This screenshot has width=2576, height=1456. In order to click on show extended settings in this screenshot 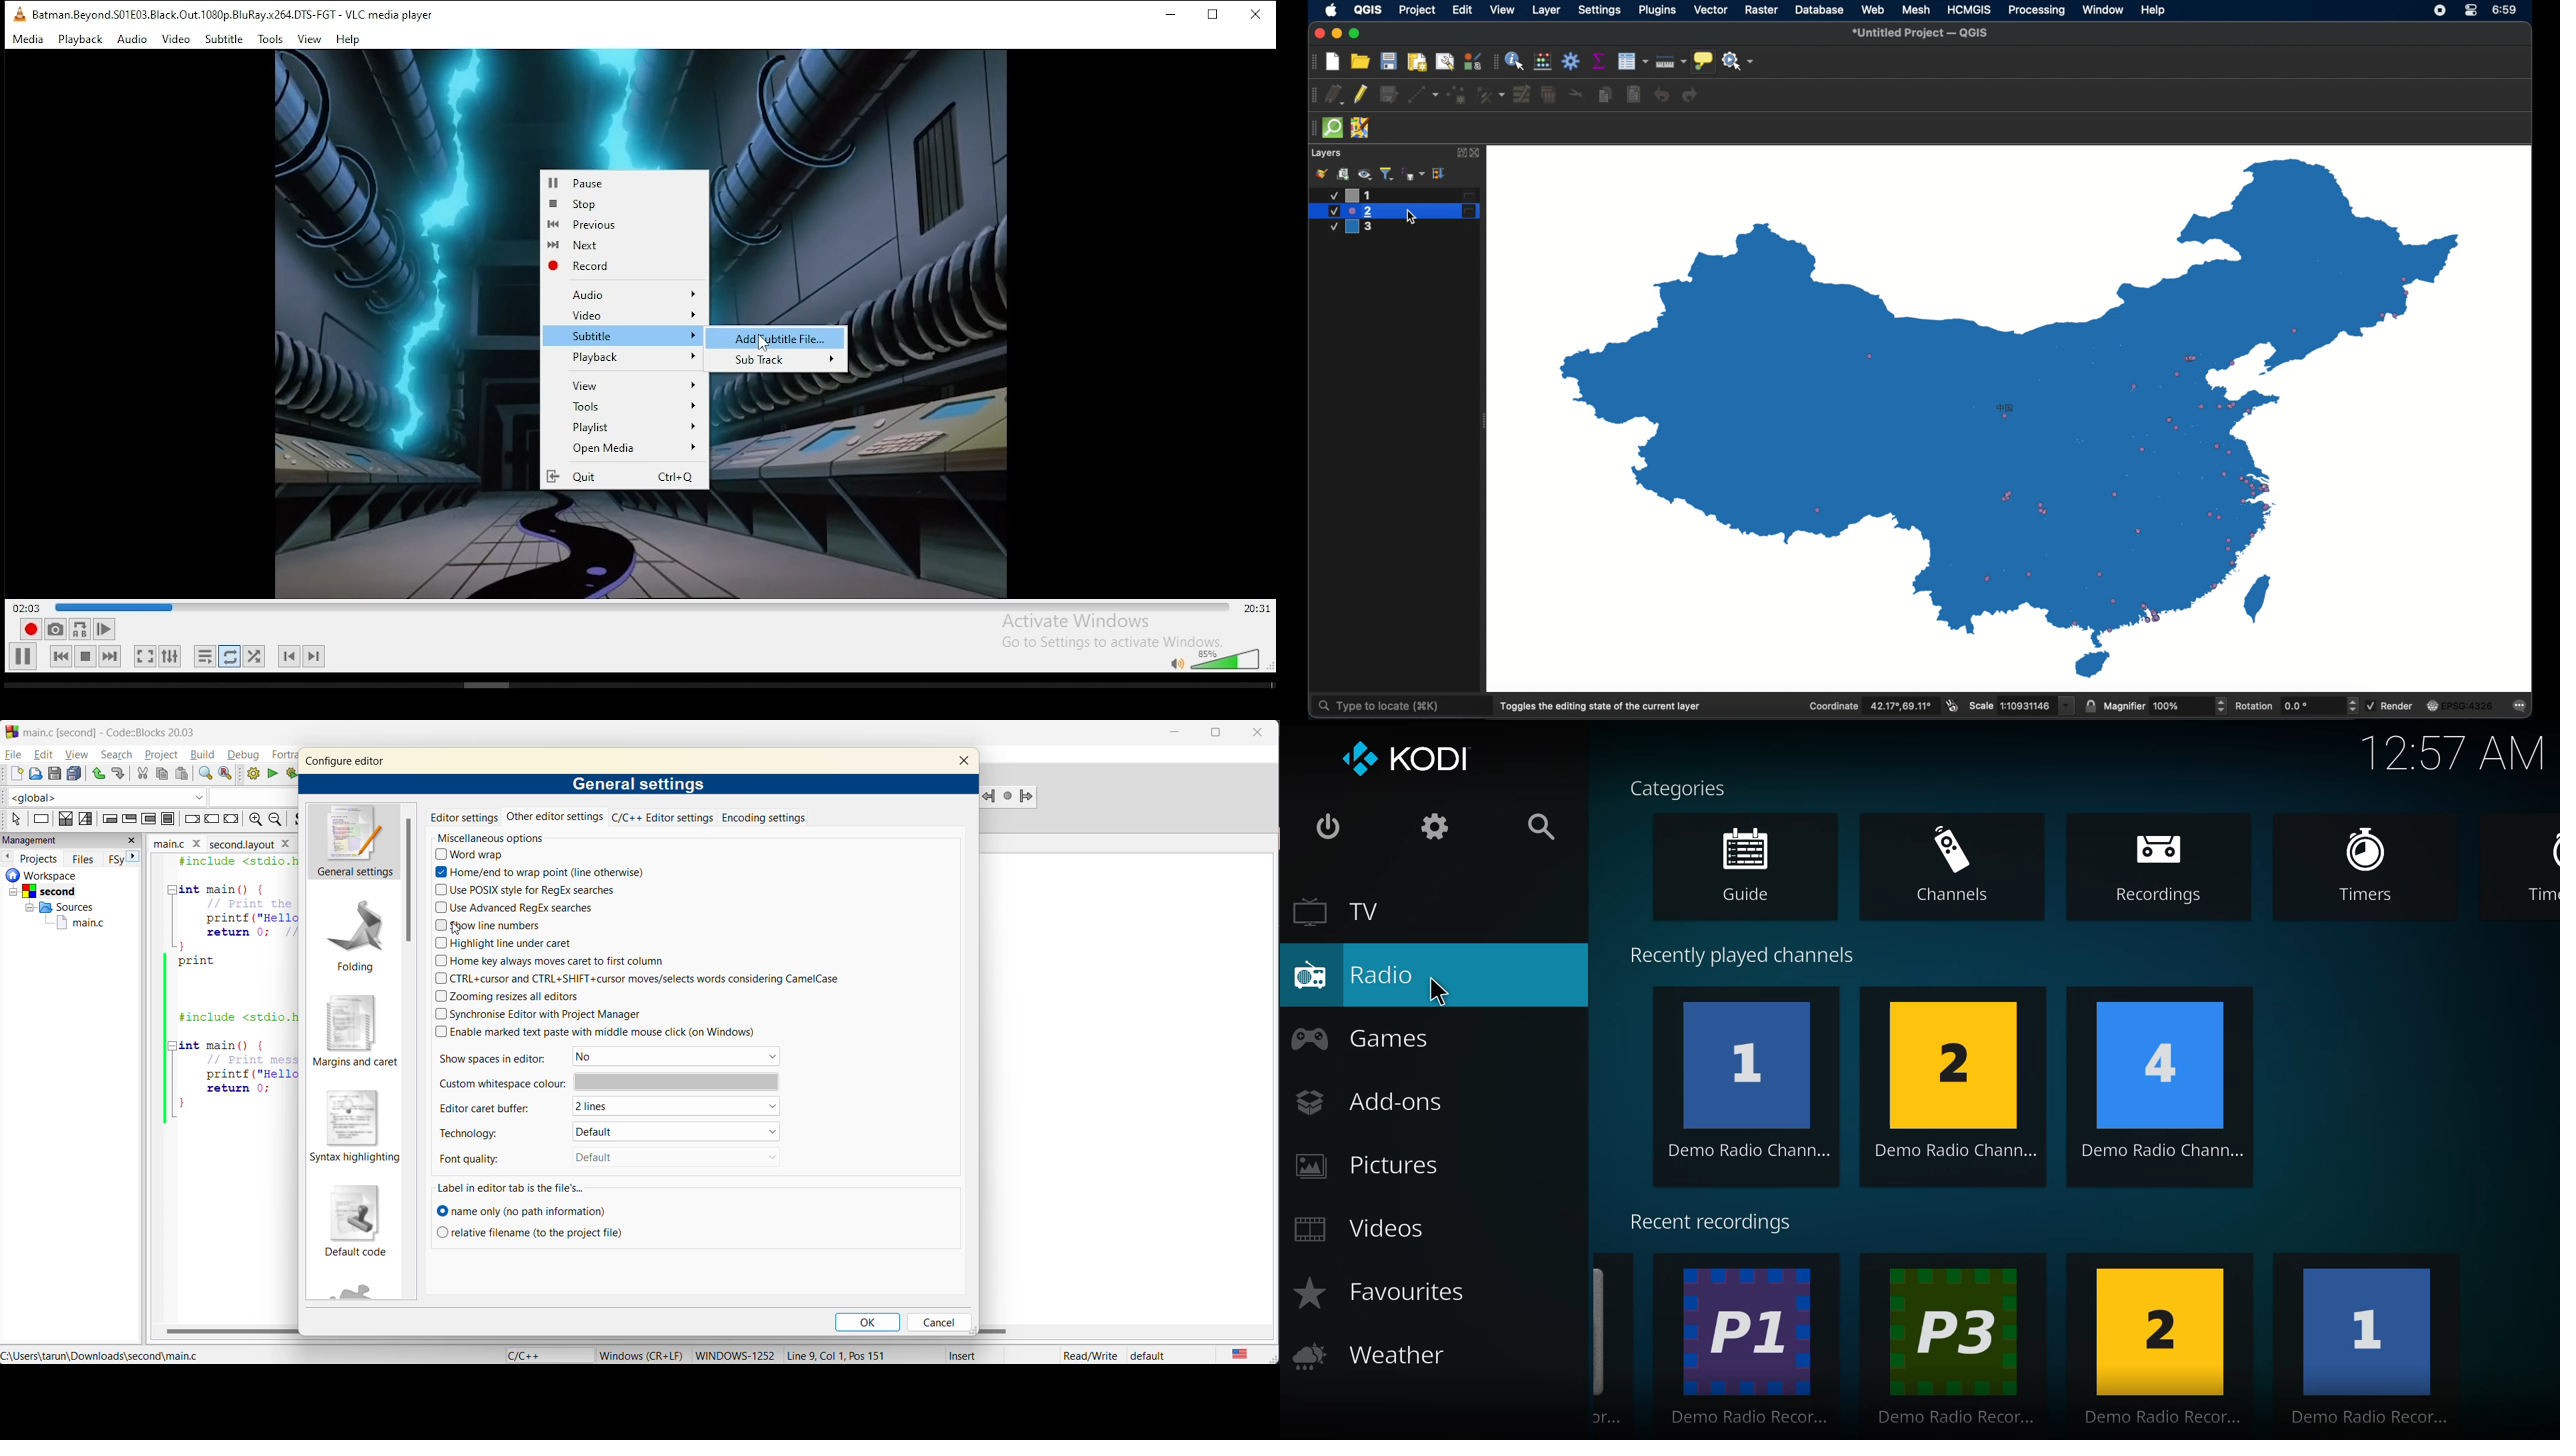, I will do `click(170, 656)`.